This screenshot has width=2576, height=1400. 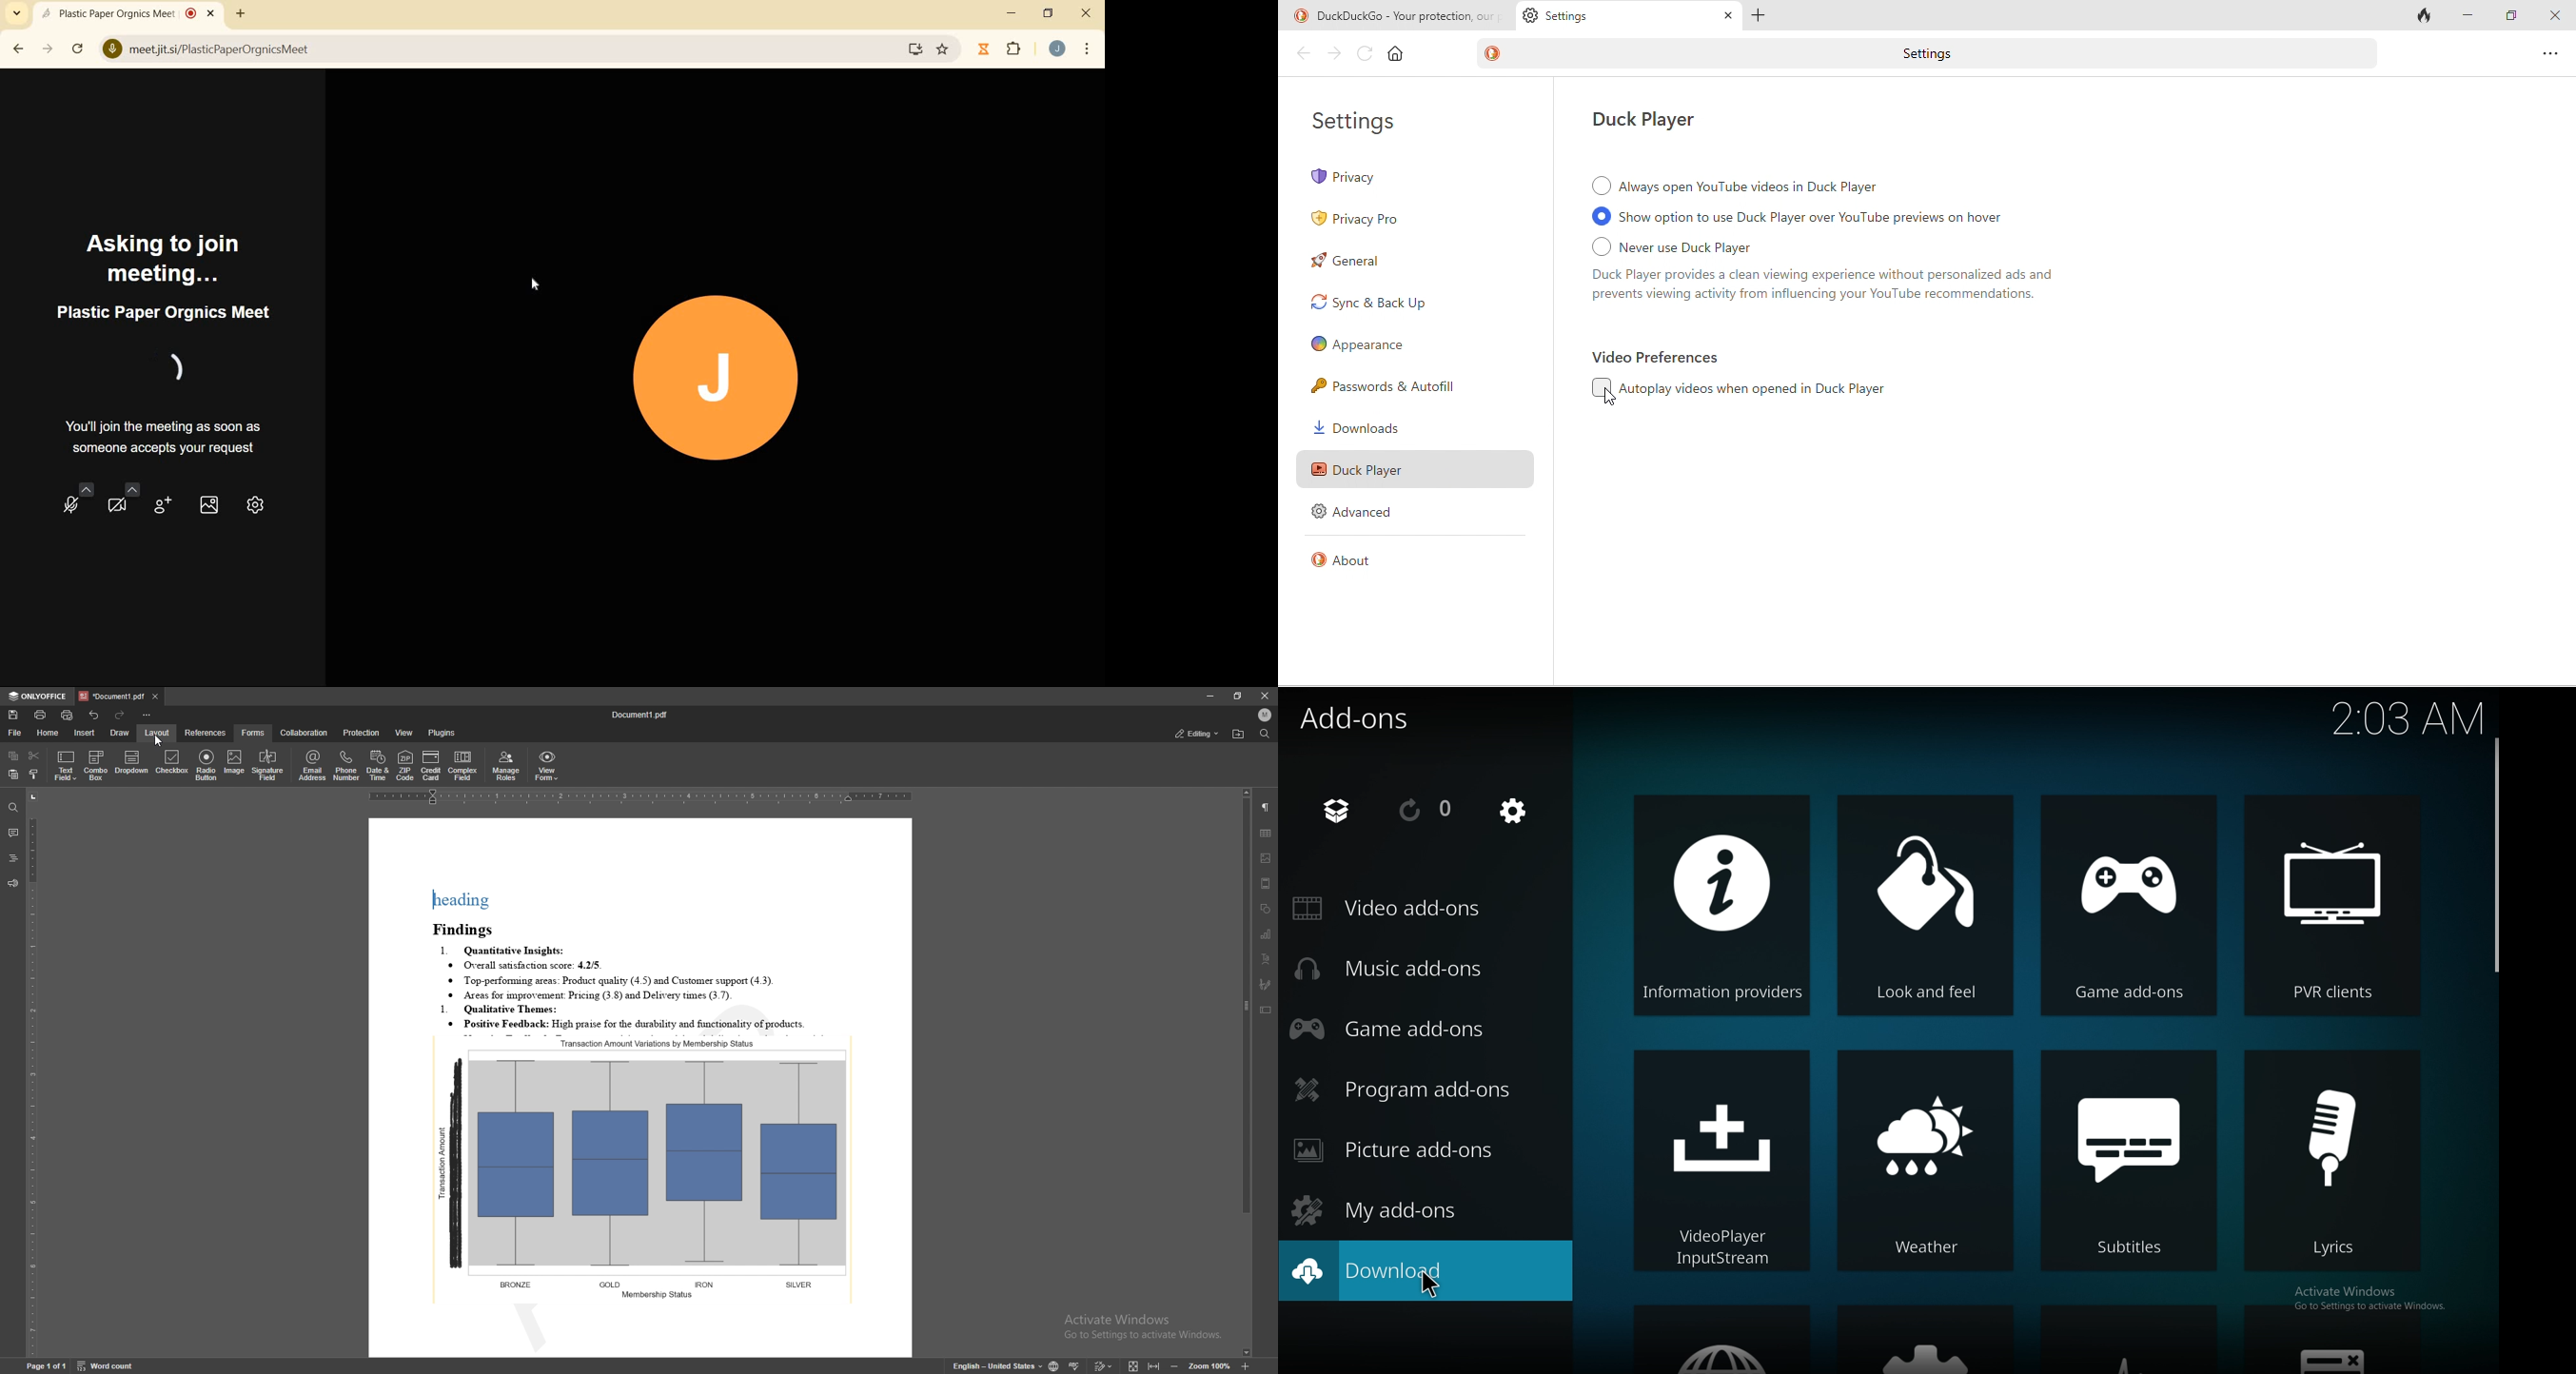 What do you see at coordinates (2332, 903) in the screenshot?
I see `pvr clients` at bounding box center [2332, 903].